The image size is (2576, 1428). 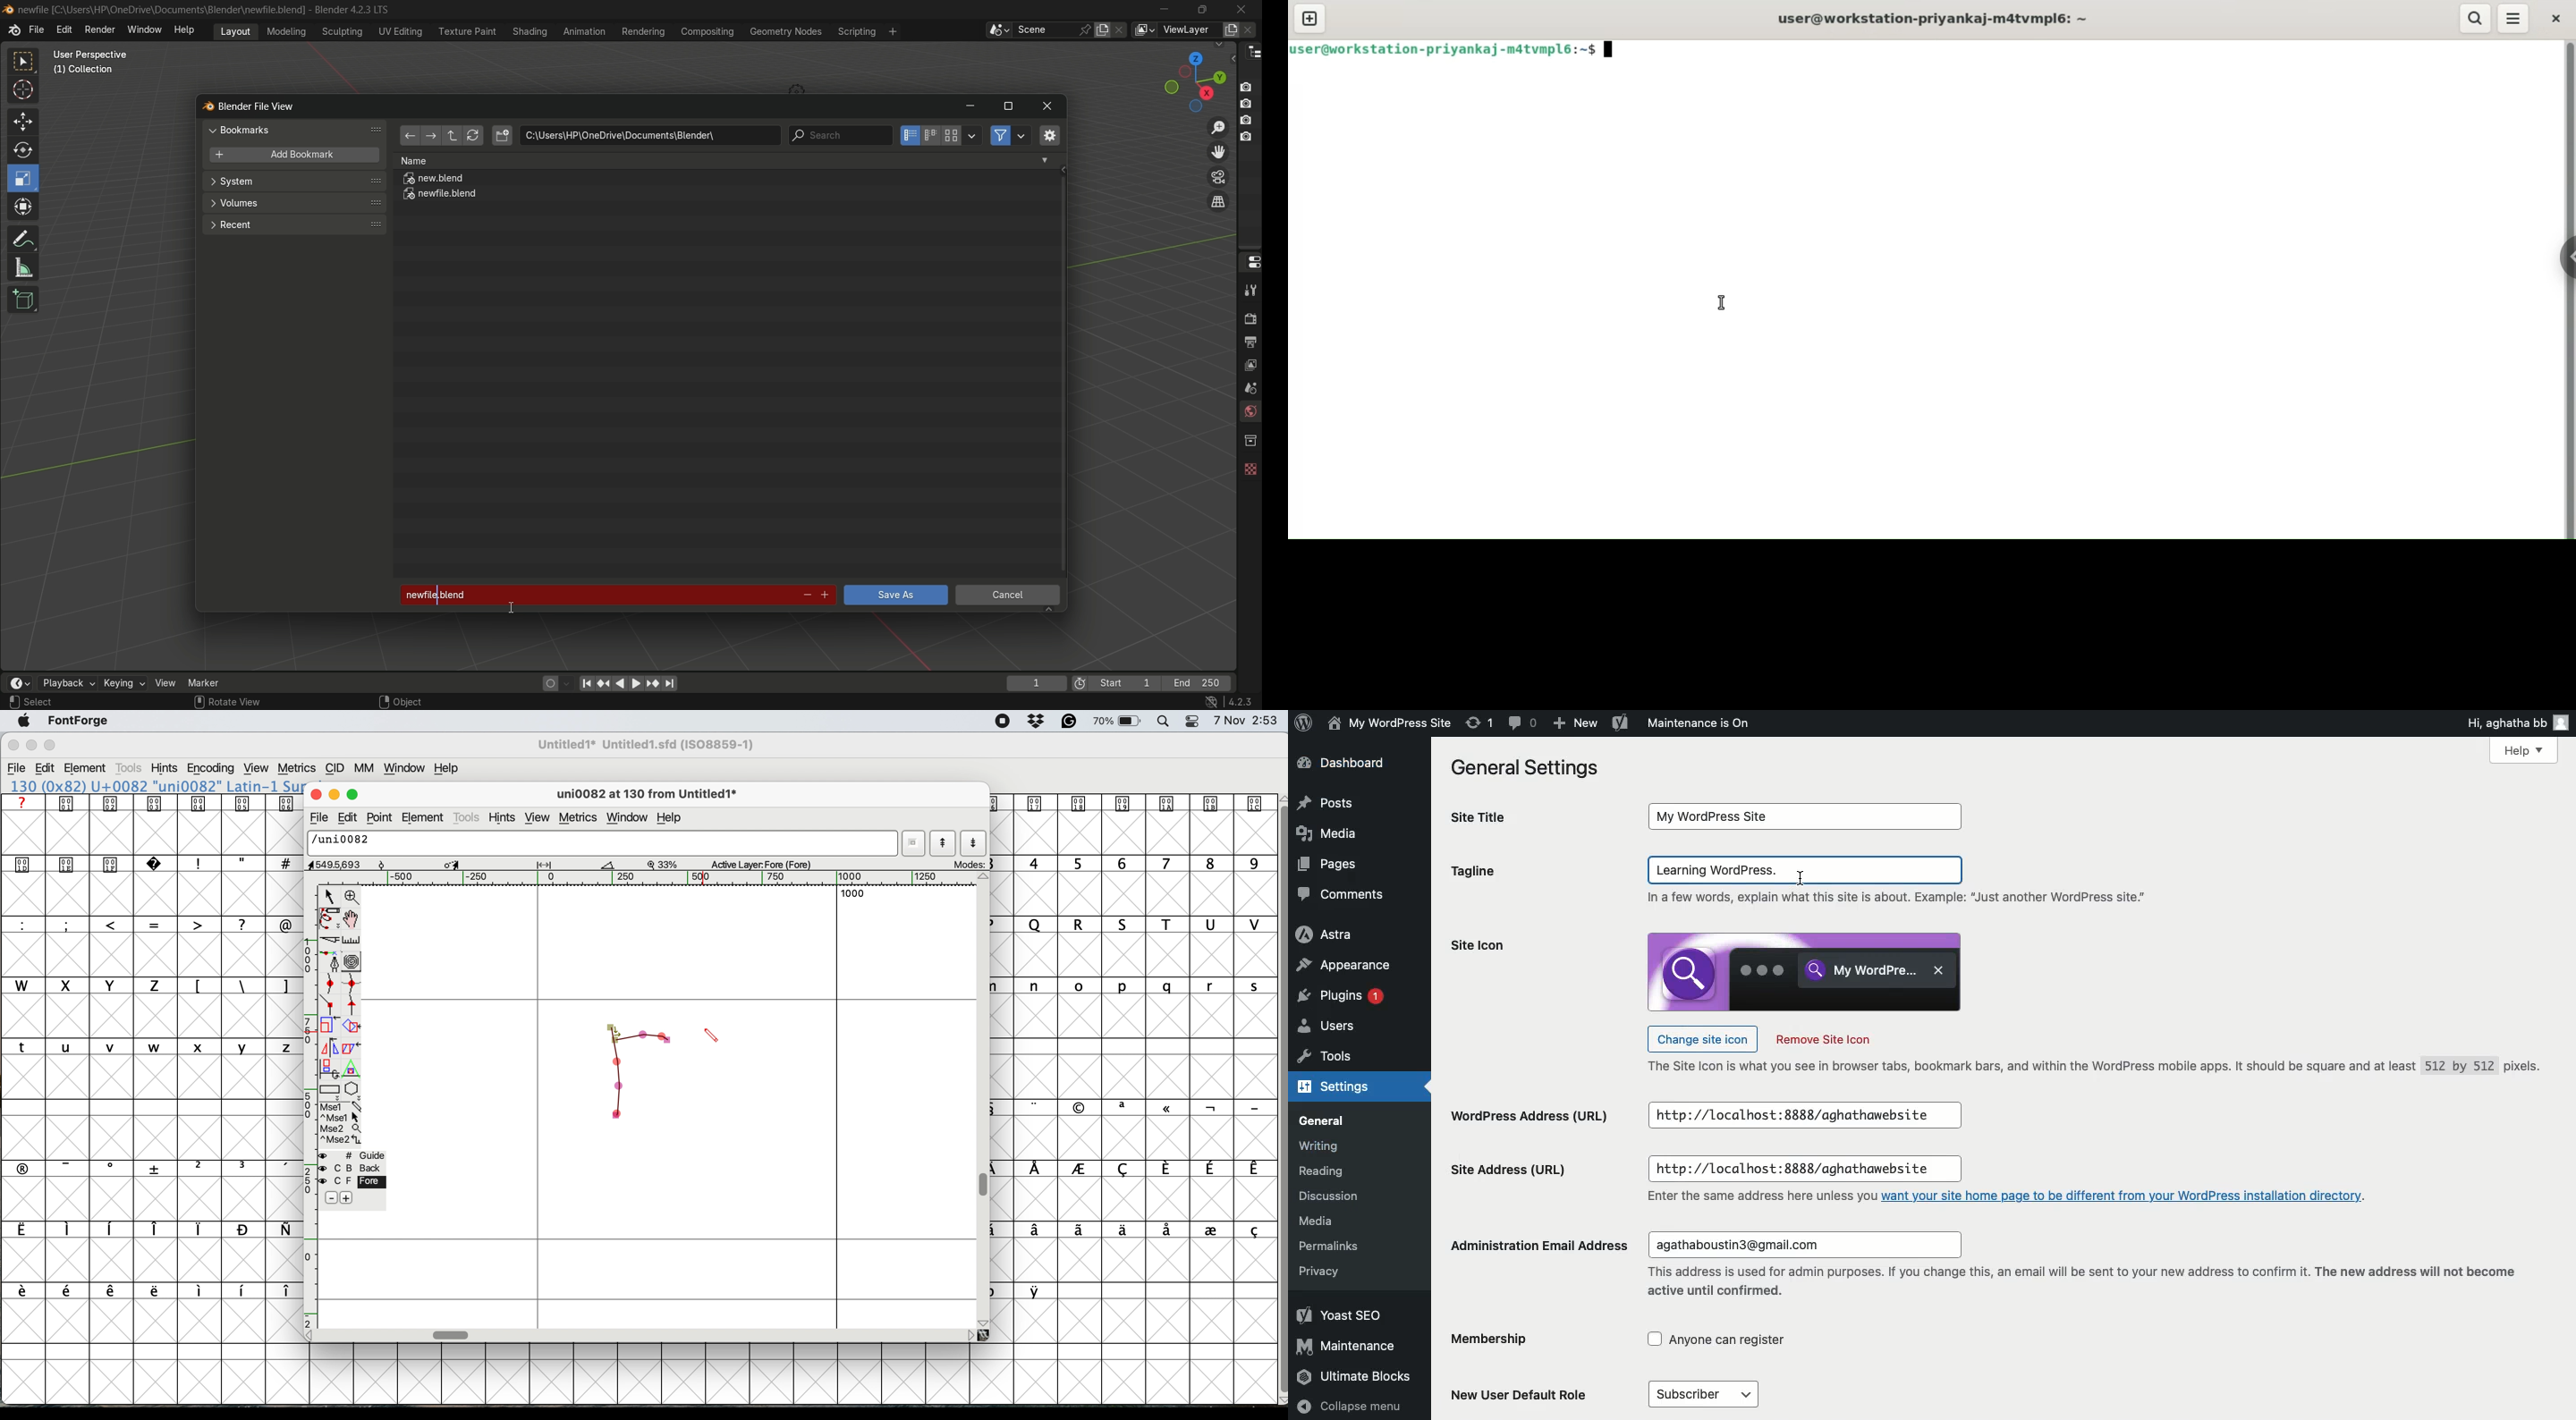 What do you see at coordinates (1023, 1291) in the screenshot?
I see `special characters` at bounding box center [1023, 1291].